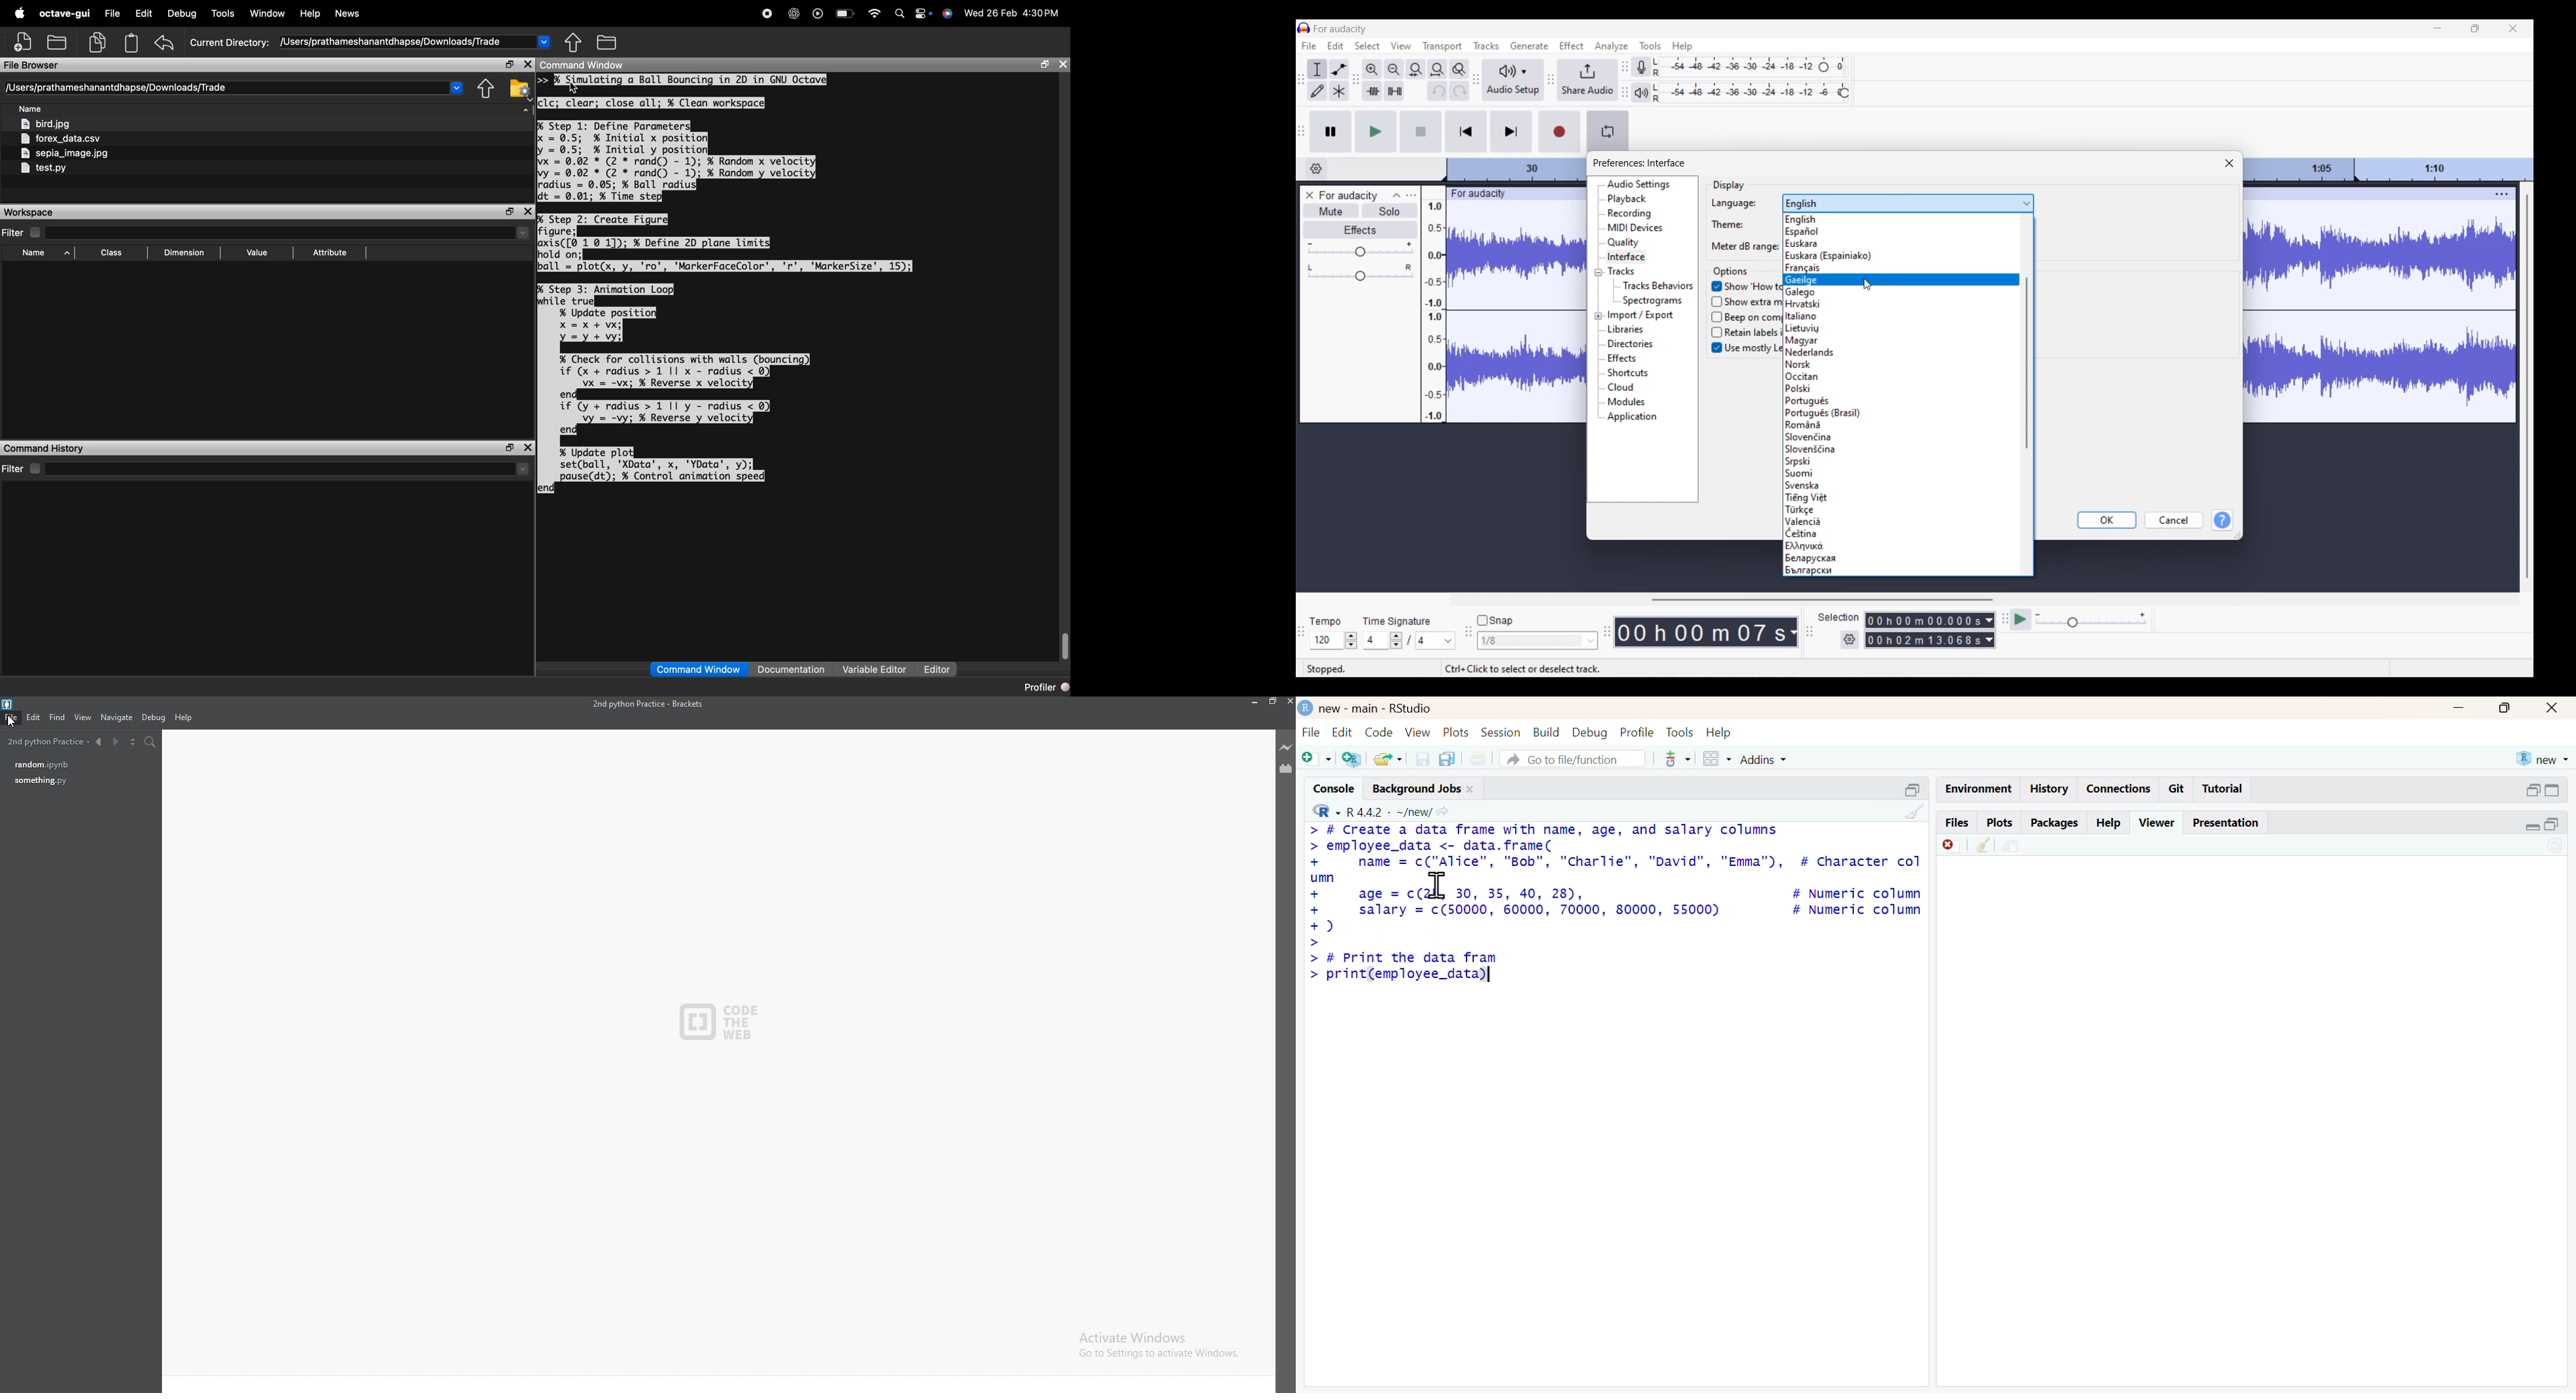 The width and height of the screenshot is (2576, 1400). Describe the element at coordinates (1730, 185) in the screenshot. I see `display` at that location.